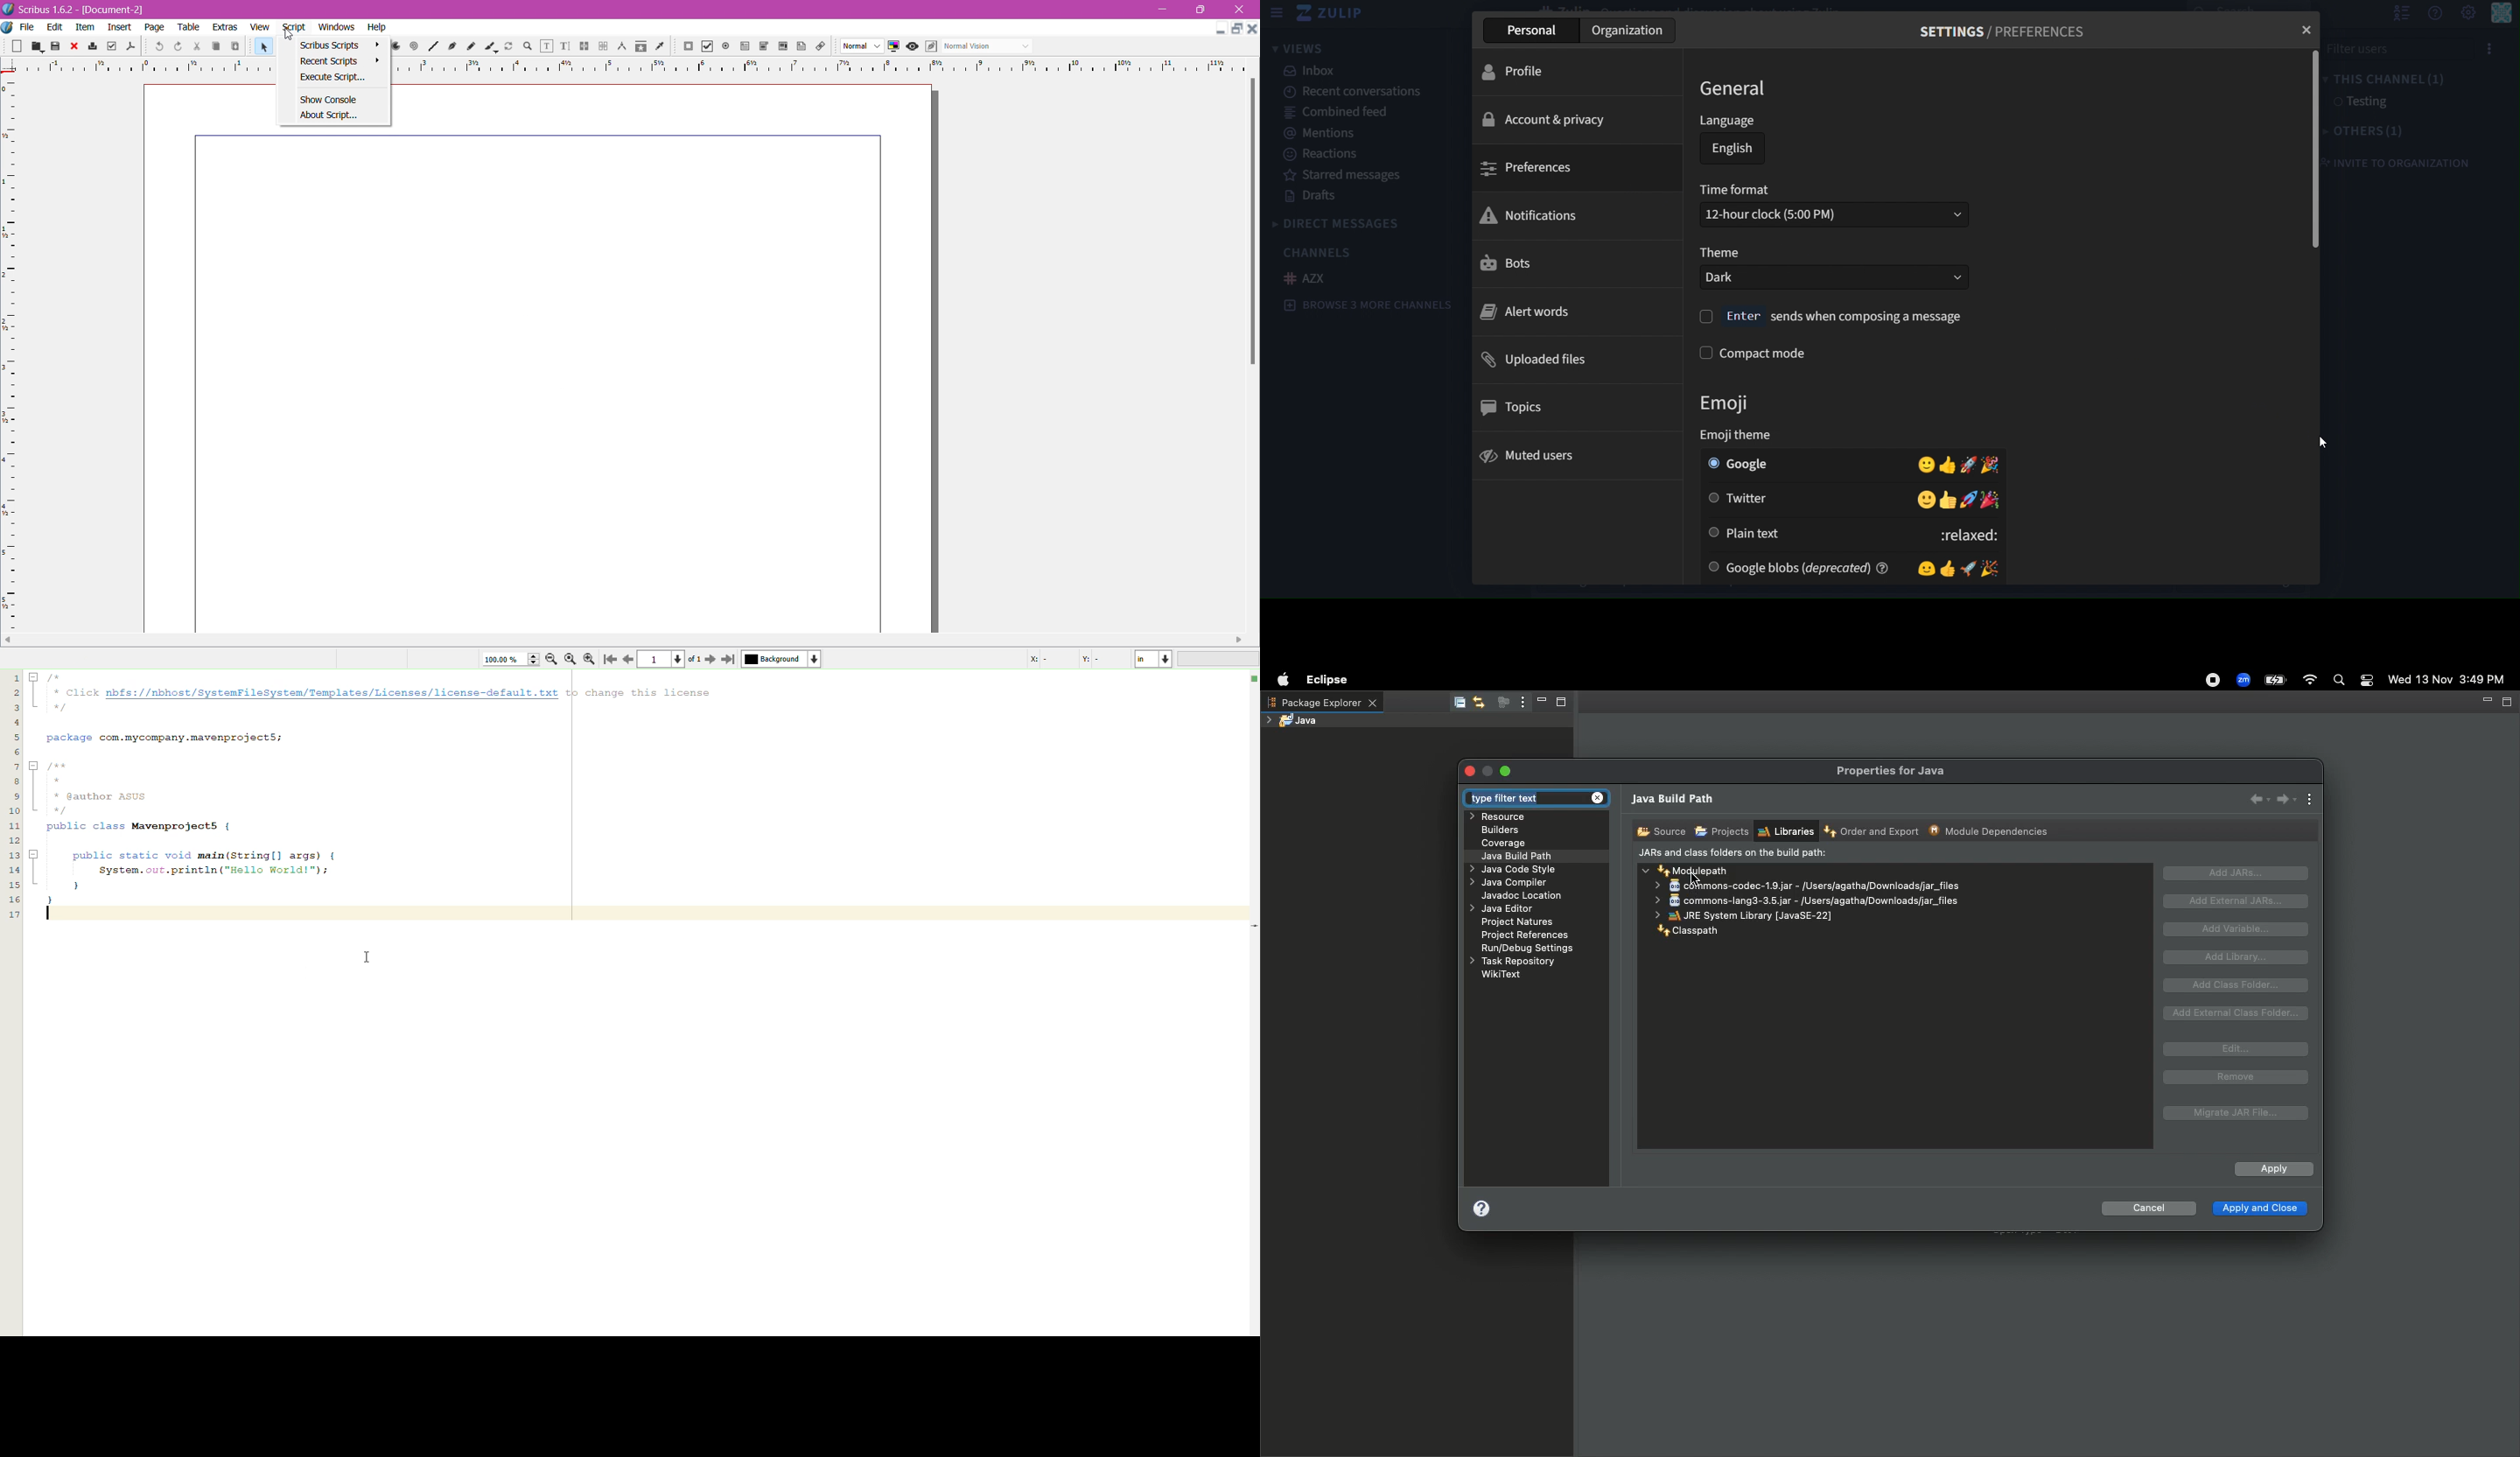  I want to click on emoji theme, so click(1737, 434).